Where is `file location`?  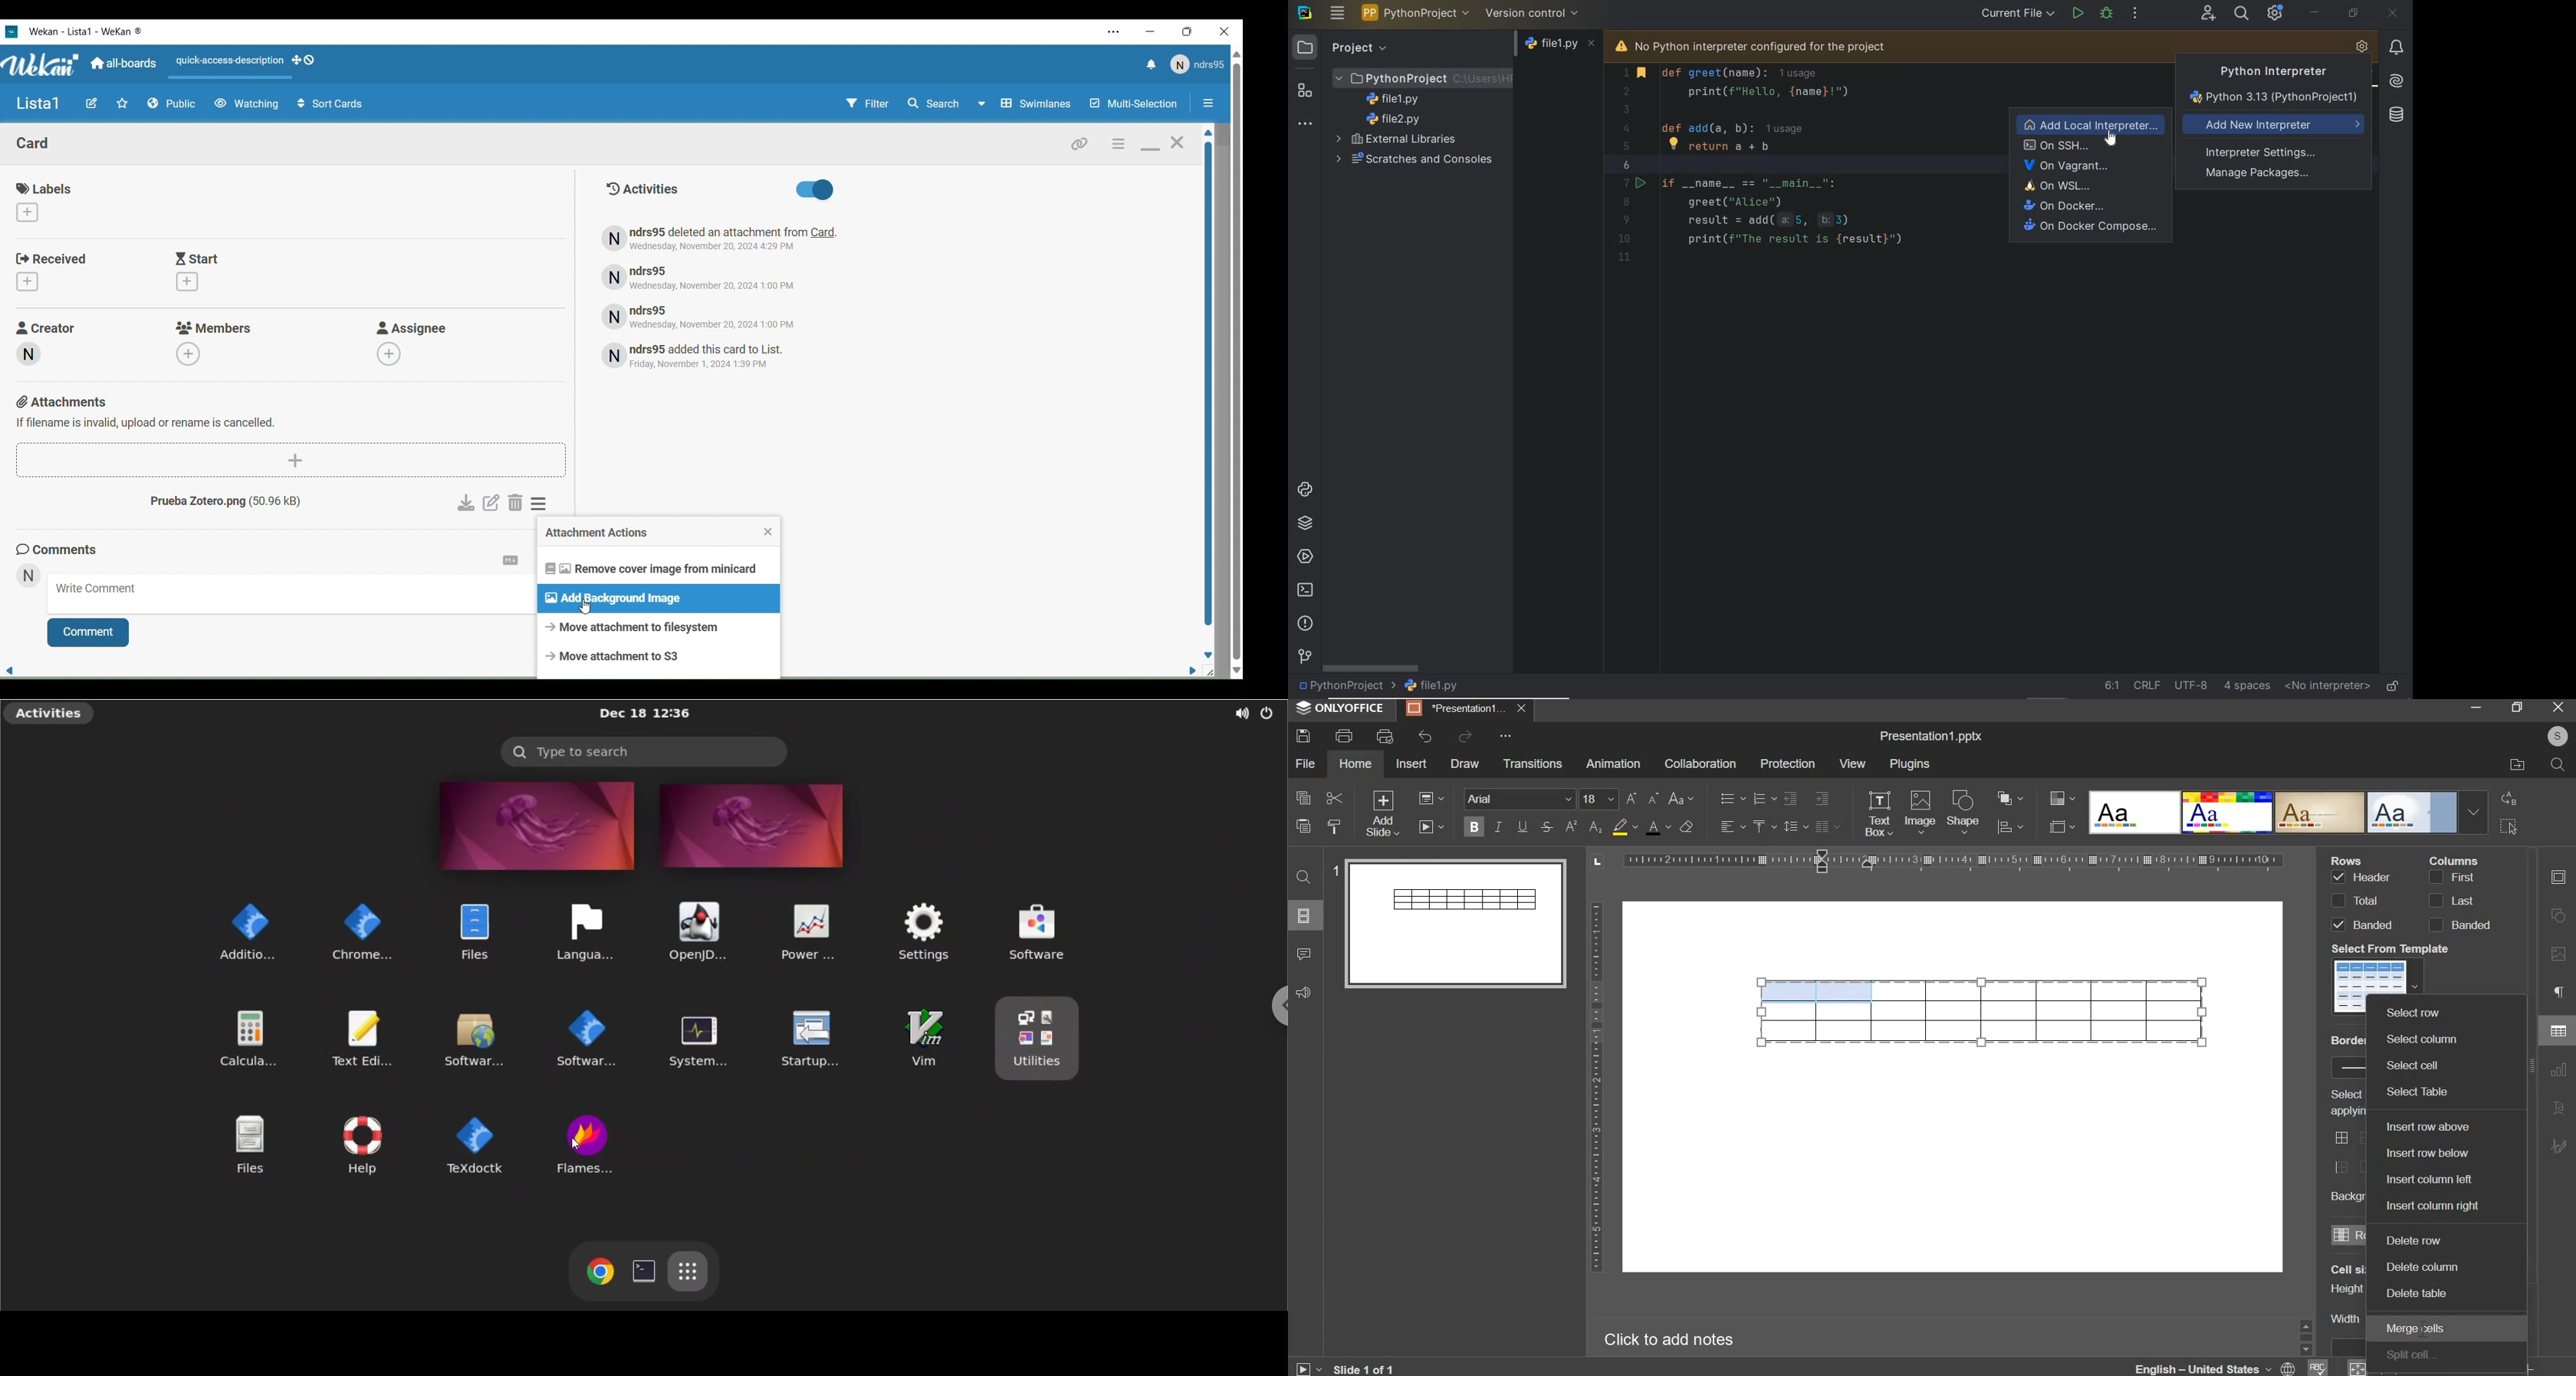 file location is located at coordinates (2517, 763).